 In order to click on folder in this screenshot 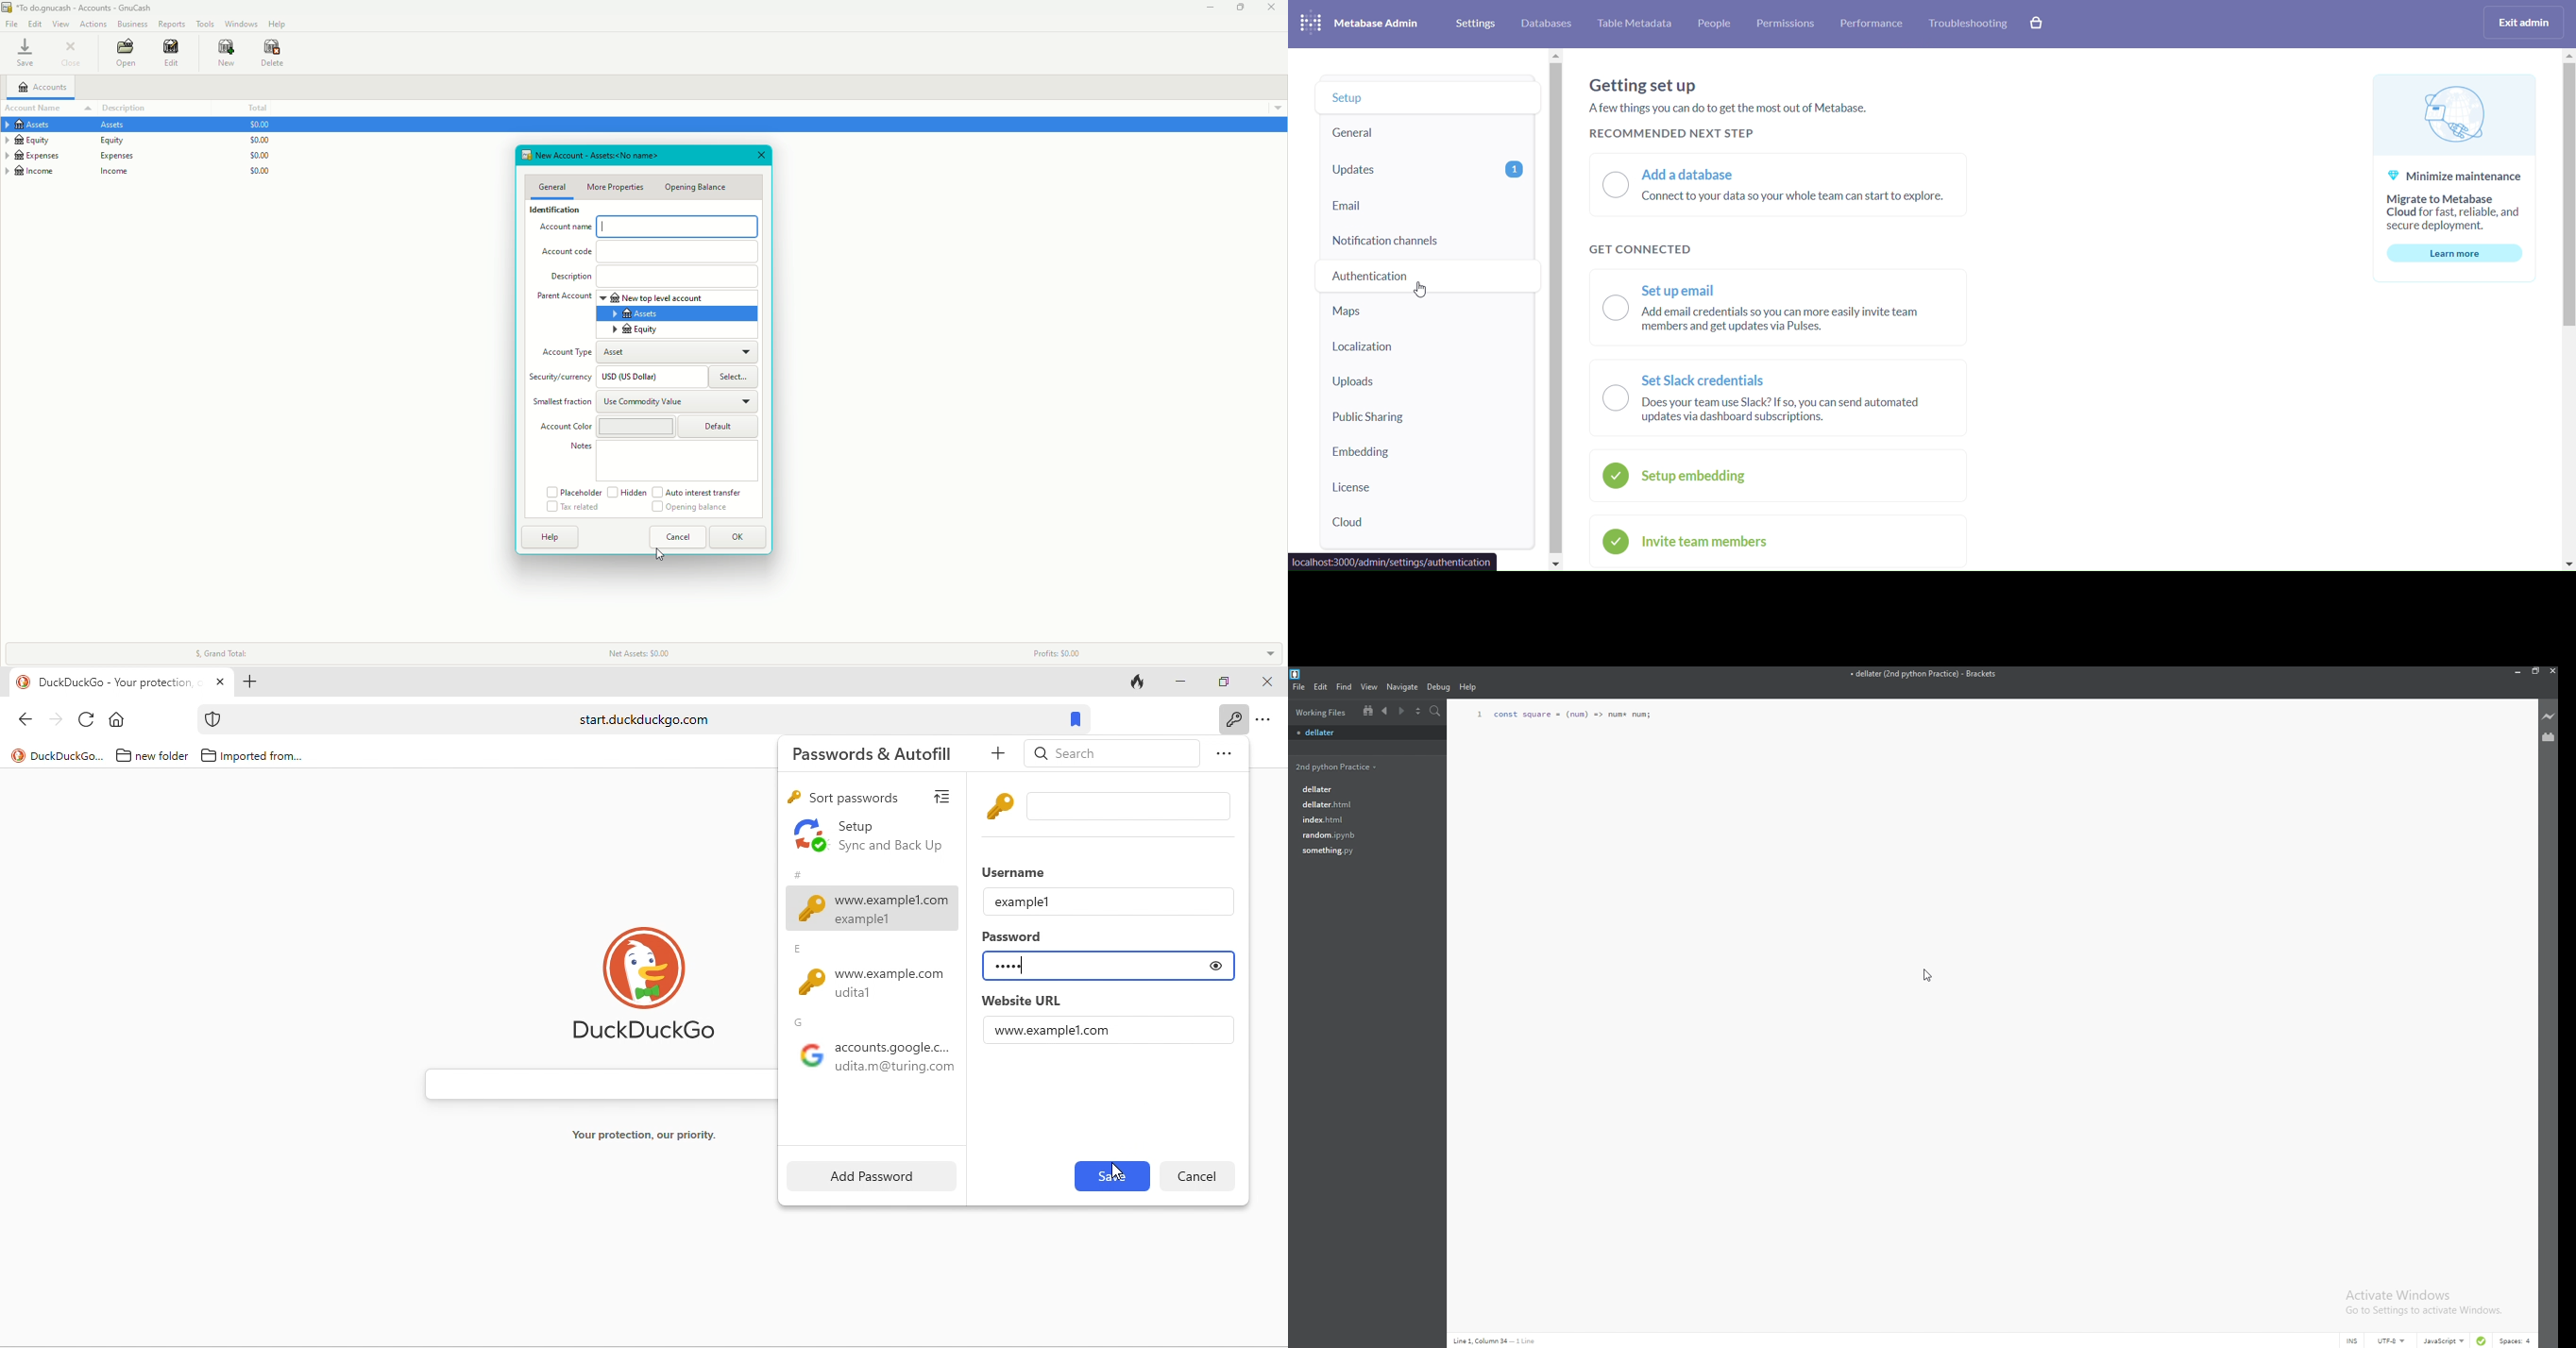, I will do `click(1335, 766)`.